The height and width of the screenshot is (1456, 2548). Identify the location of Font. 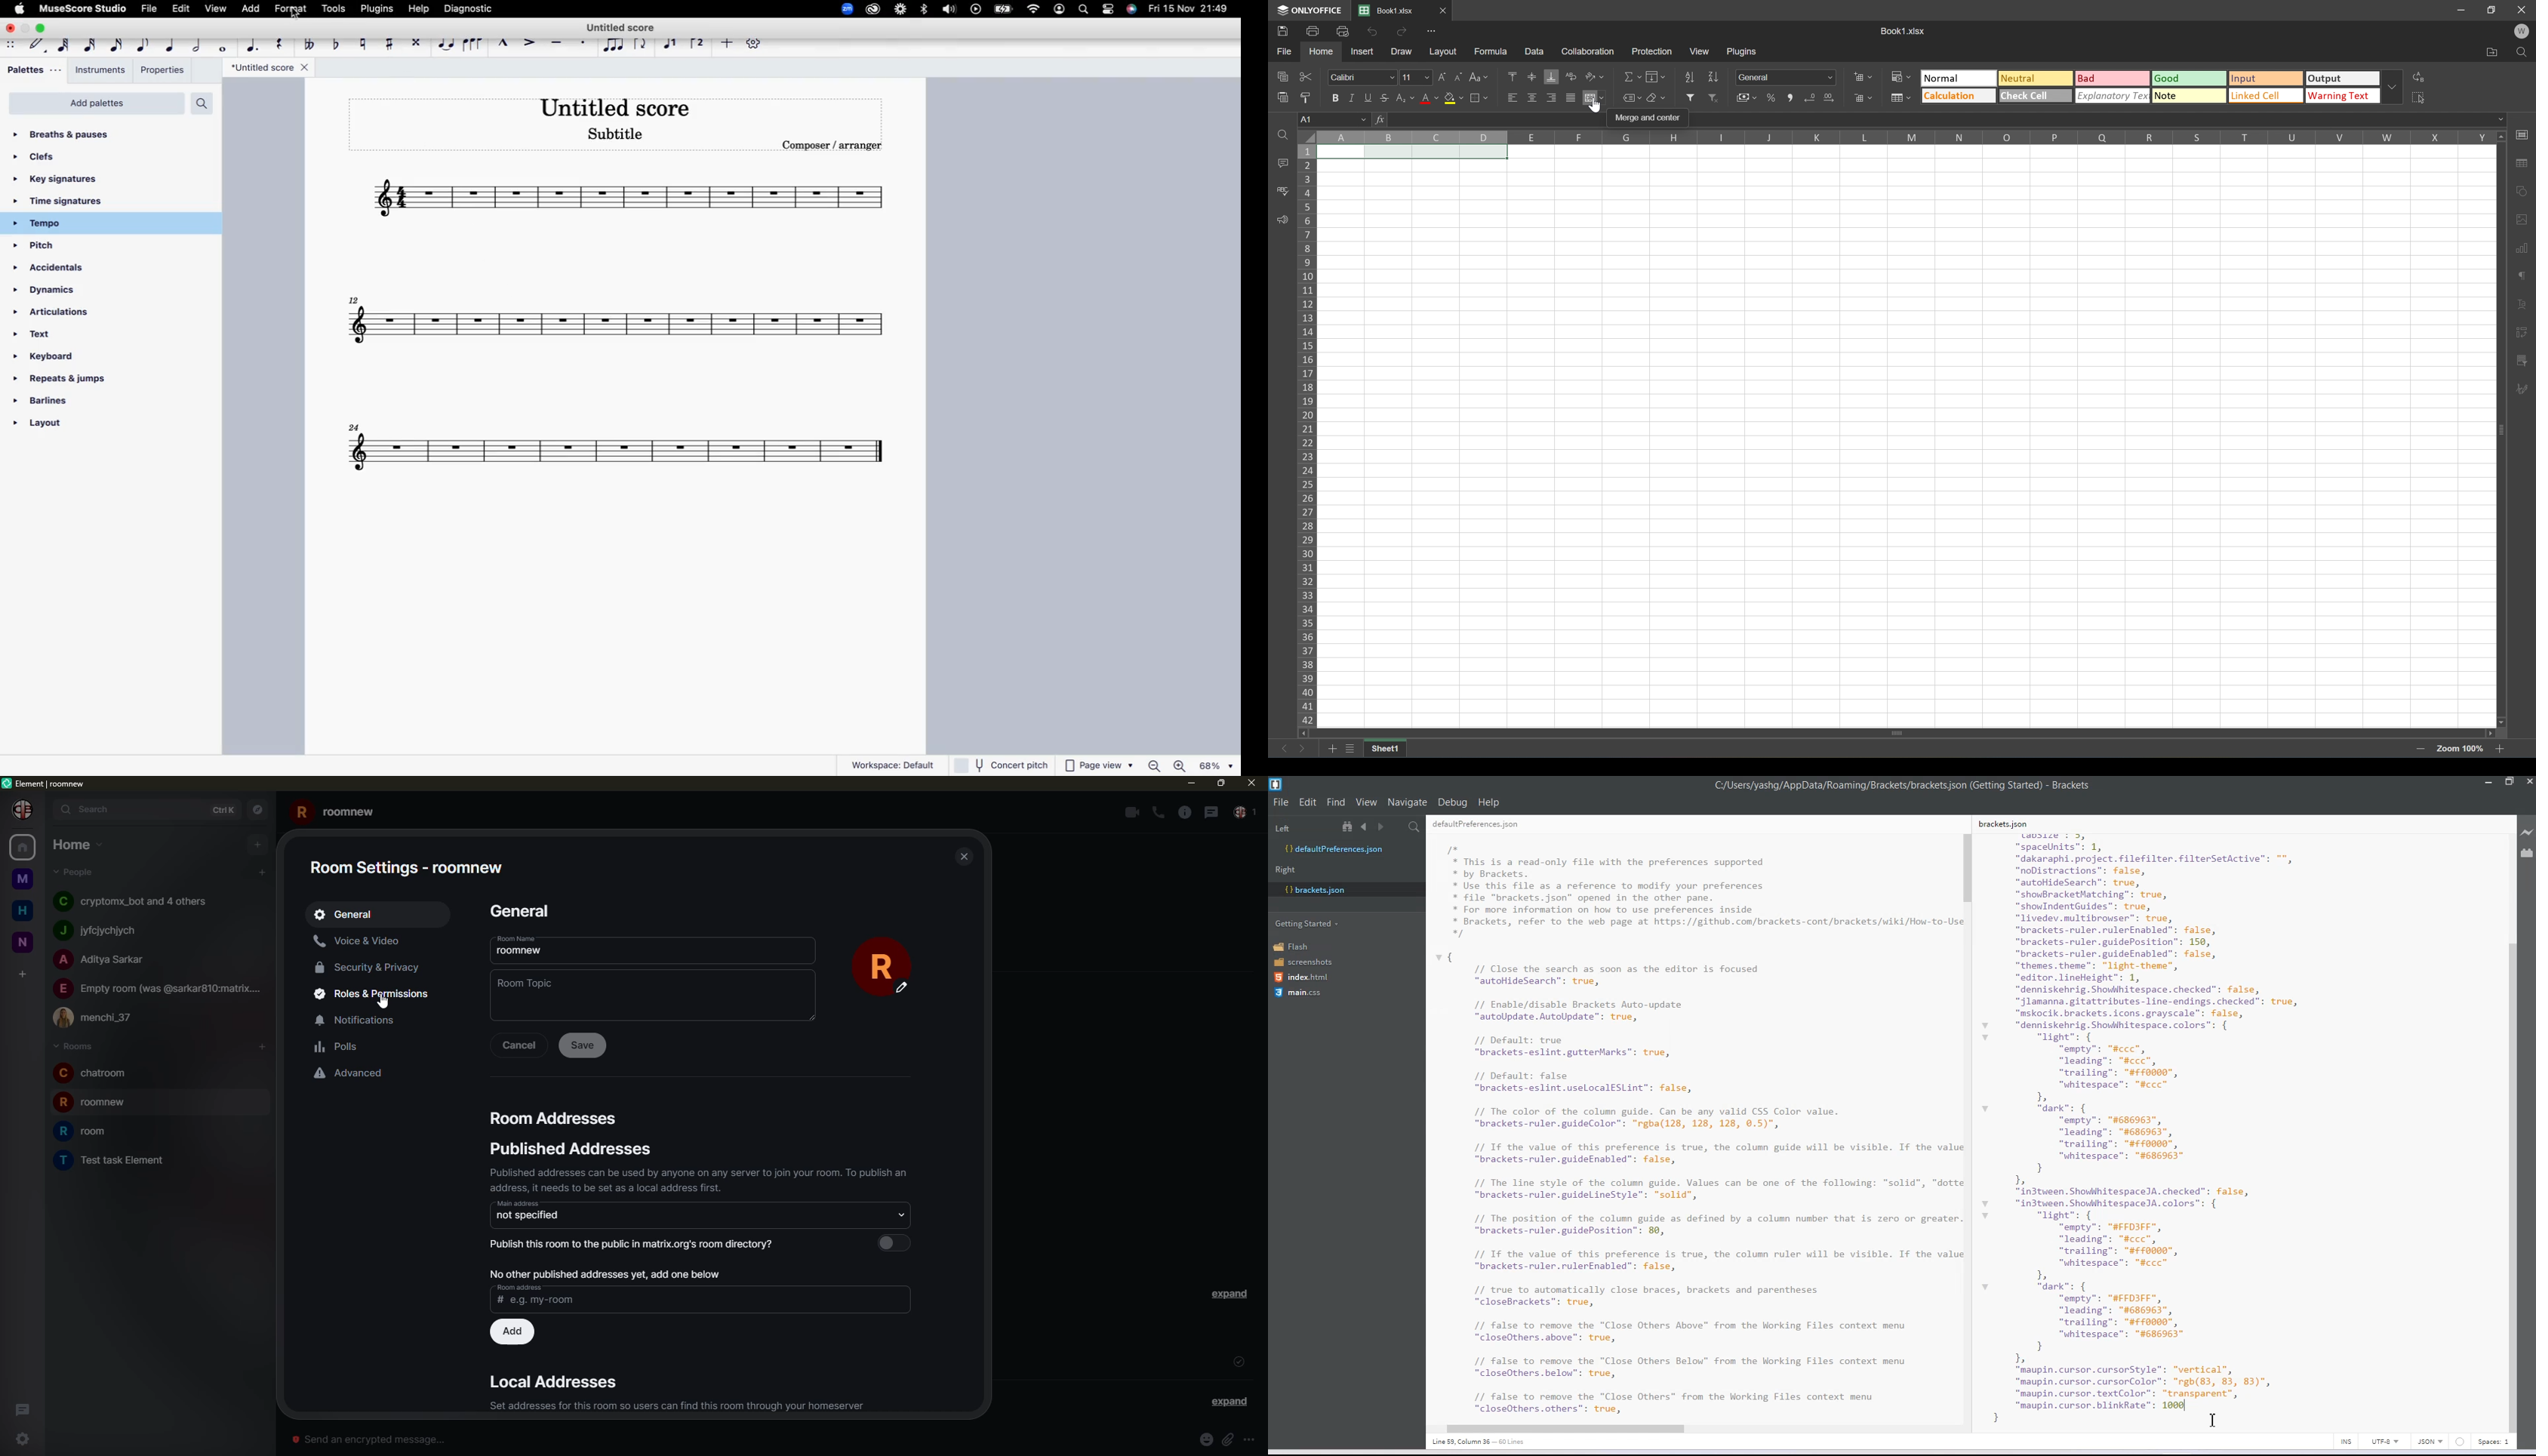
(1362, 77).